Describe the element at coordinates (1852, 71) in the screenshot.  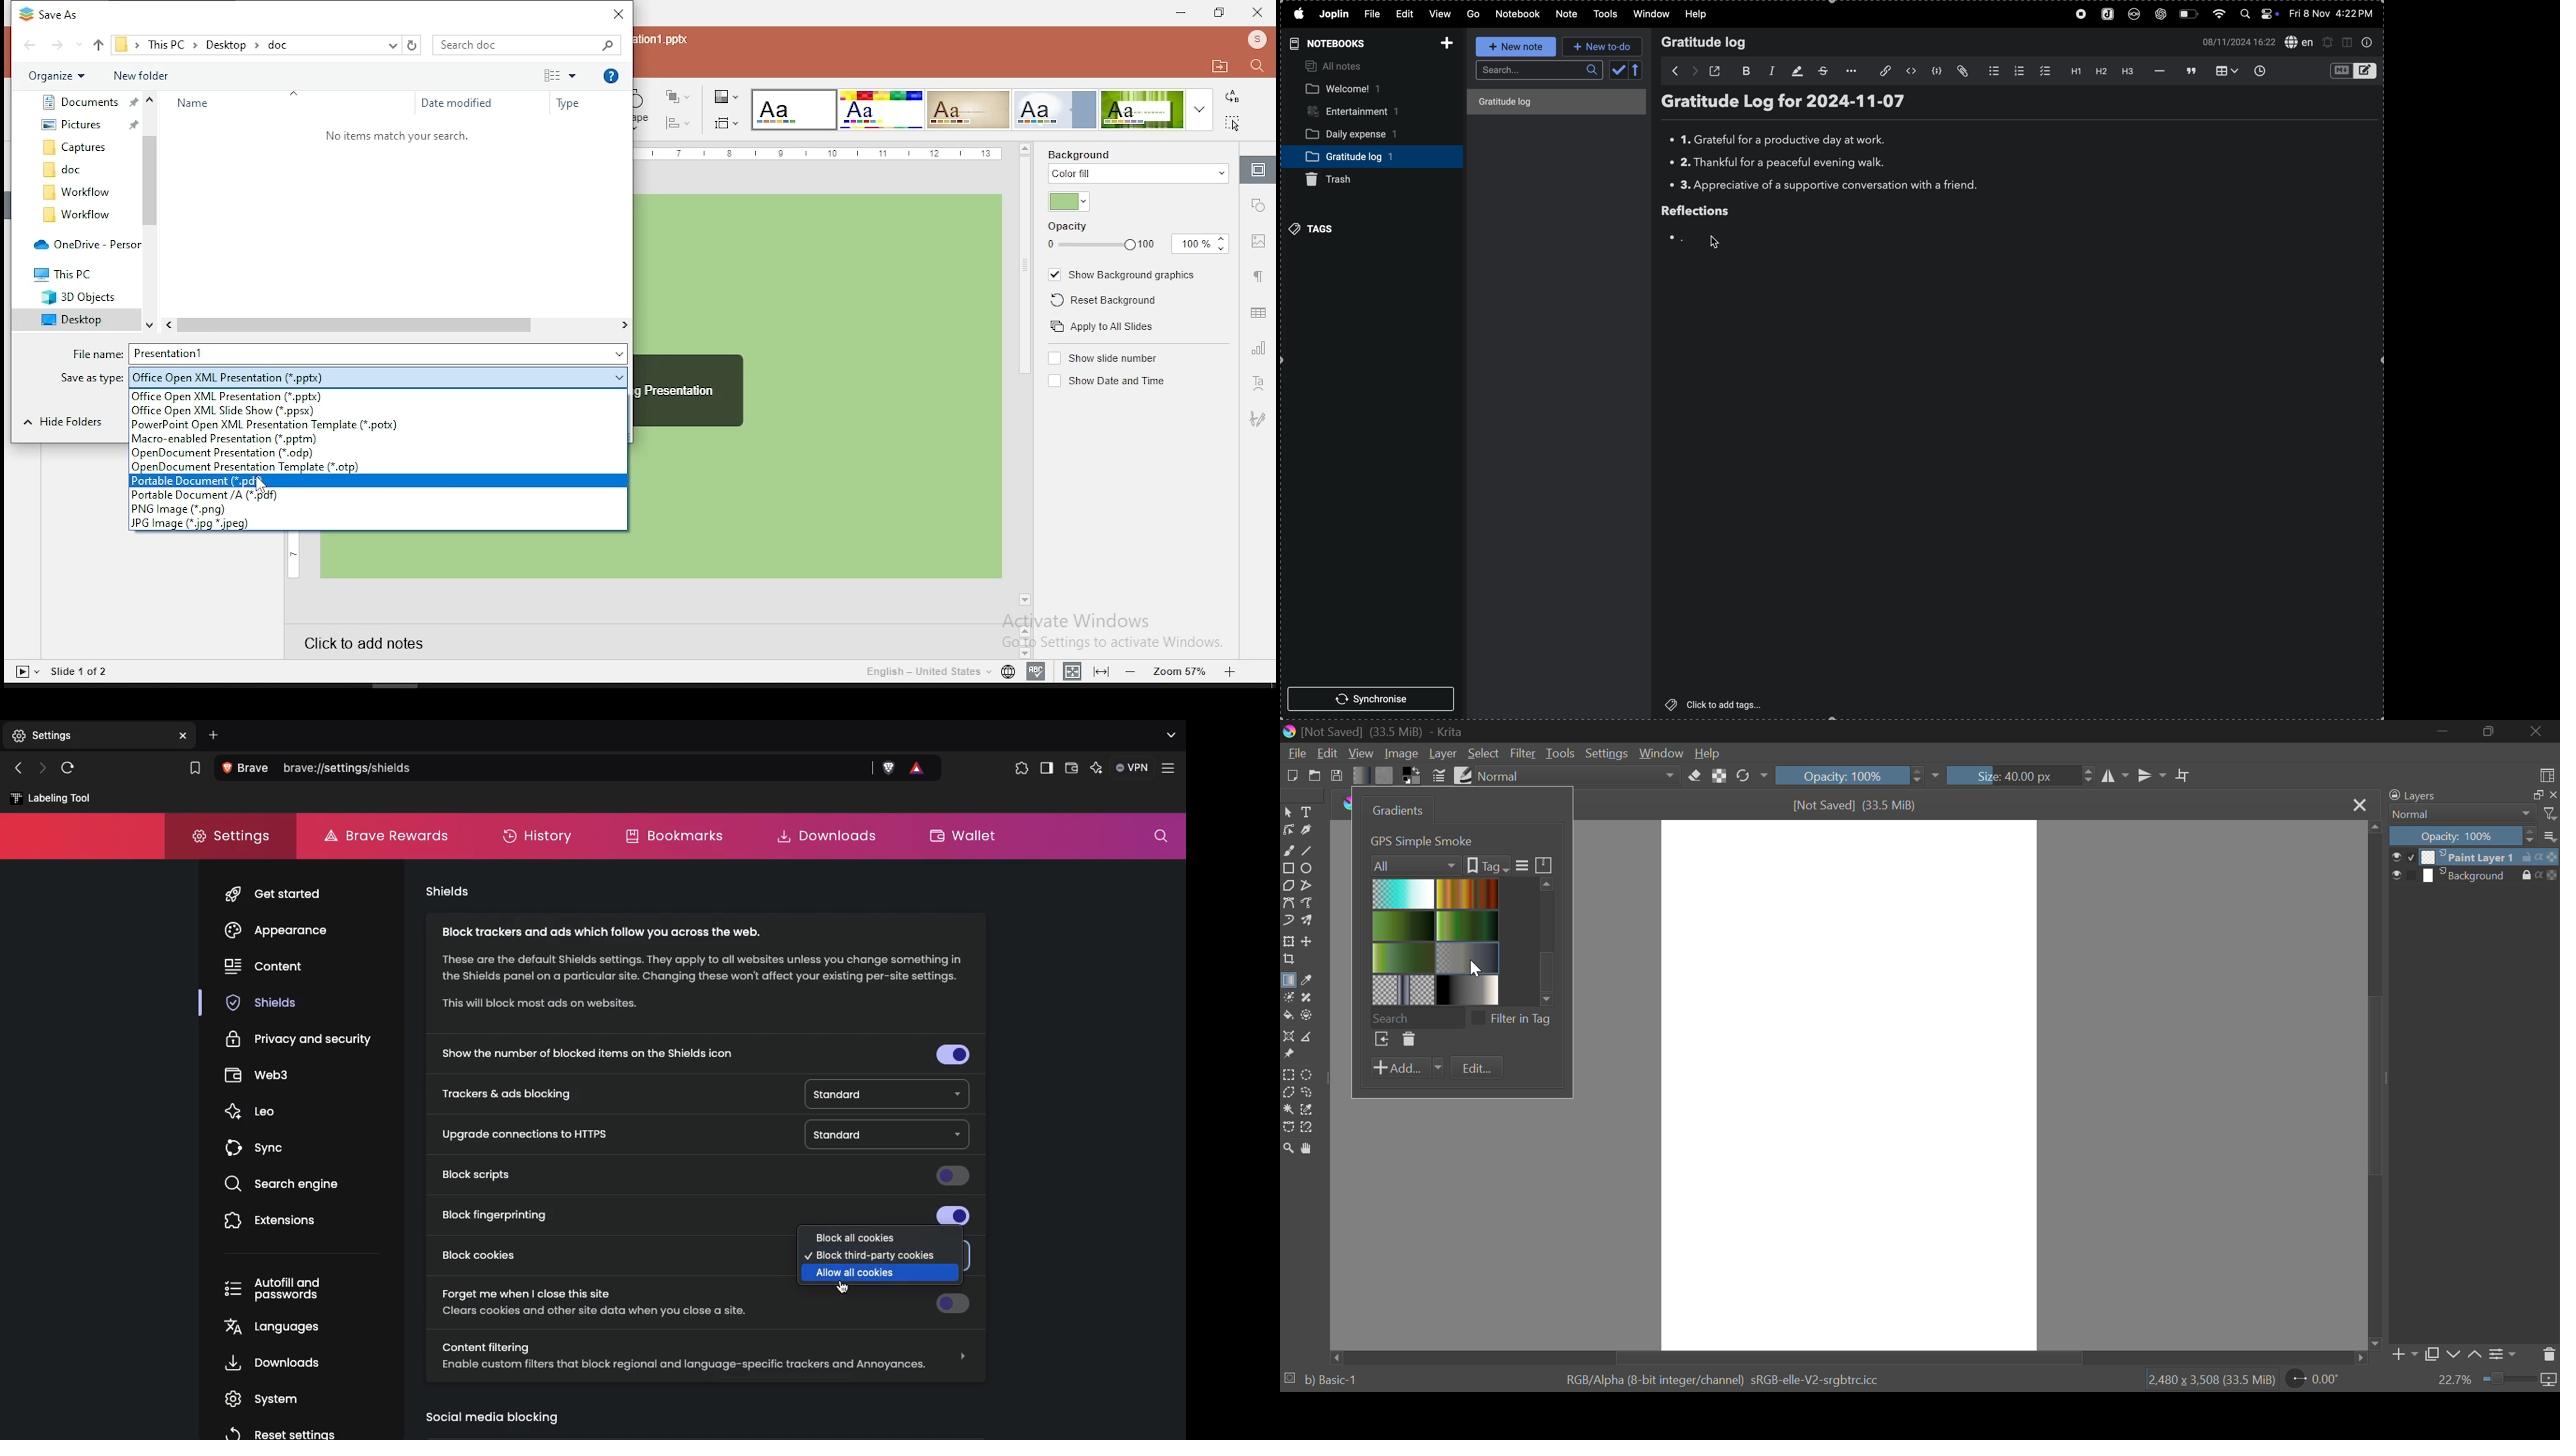
I see `option` at that location.